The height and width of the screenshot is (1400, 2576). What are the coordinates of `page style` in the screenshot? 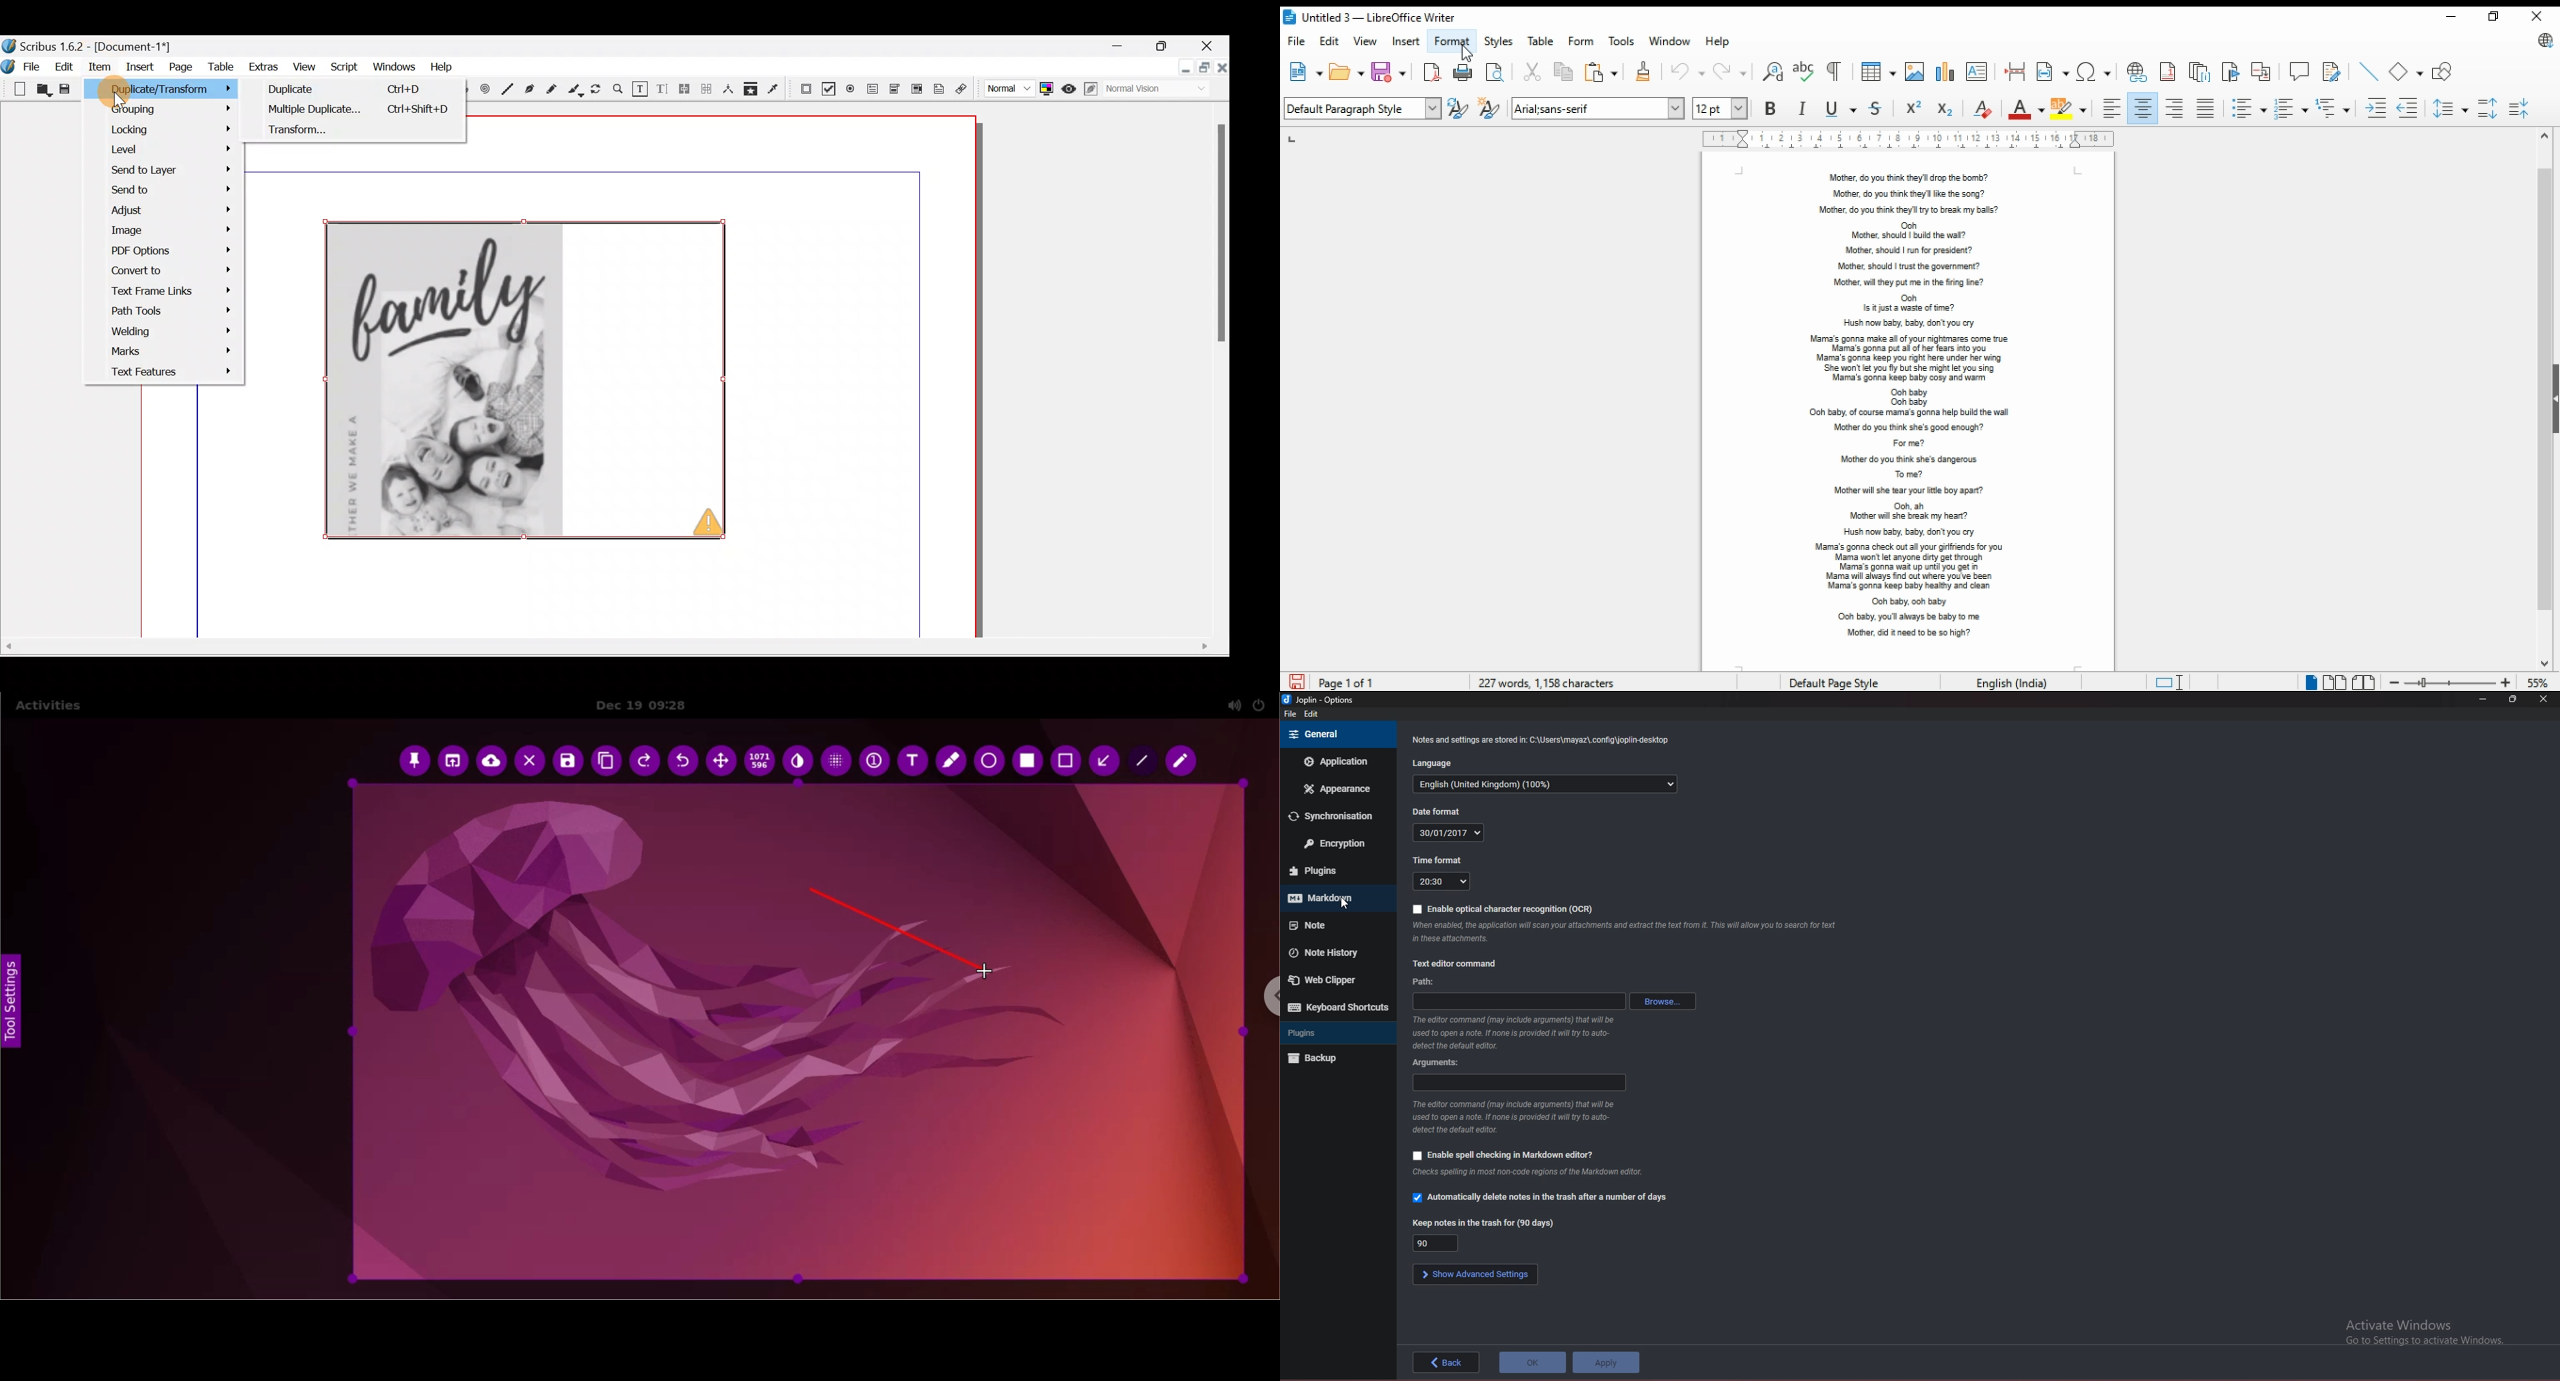 It's located at (1829, 680).